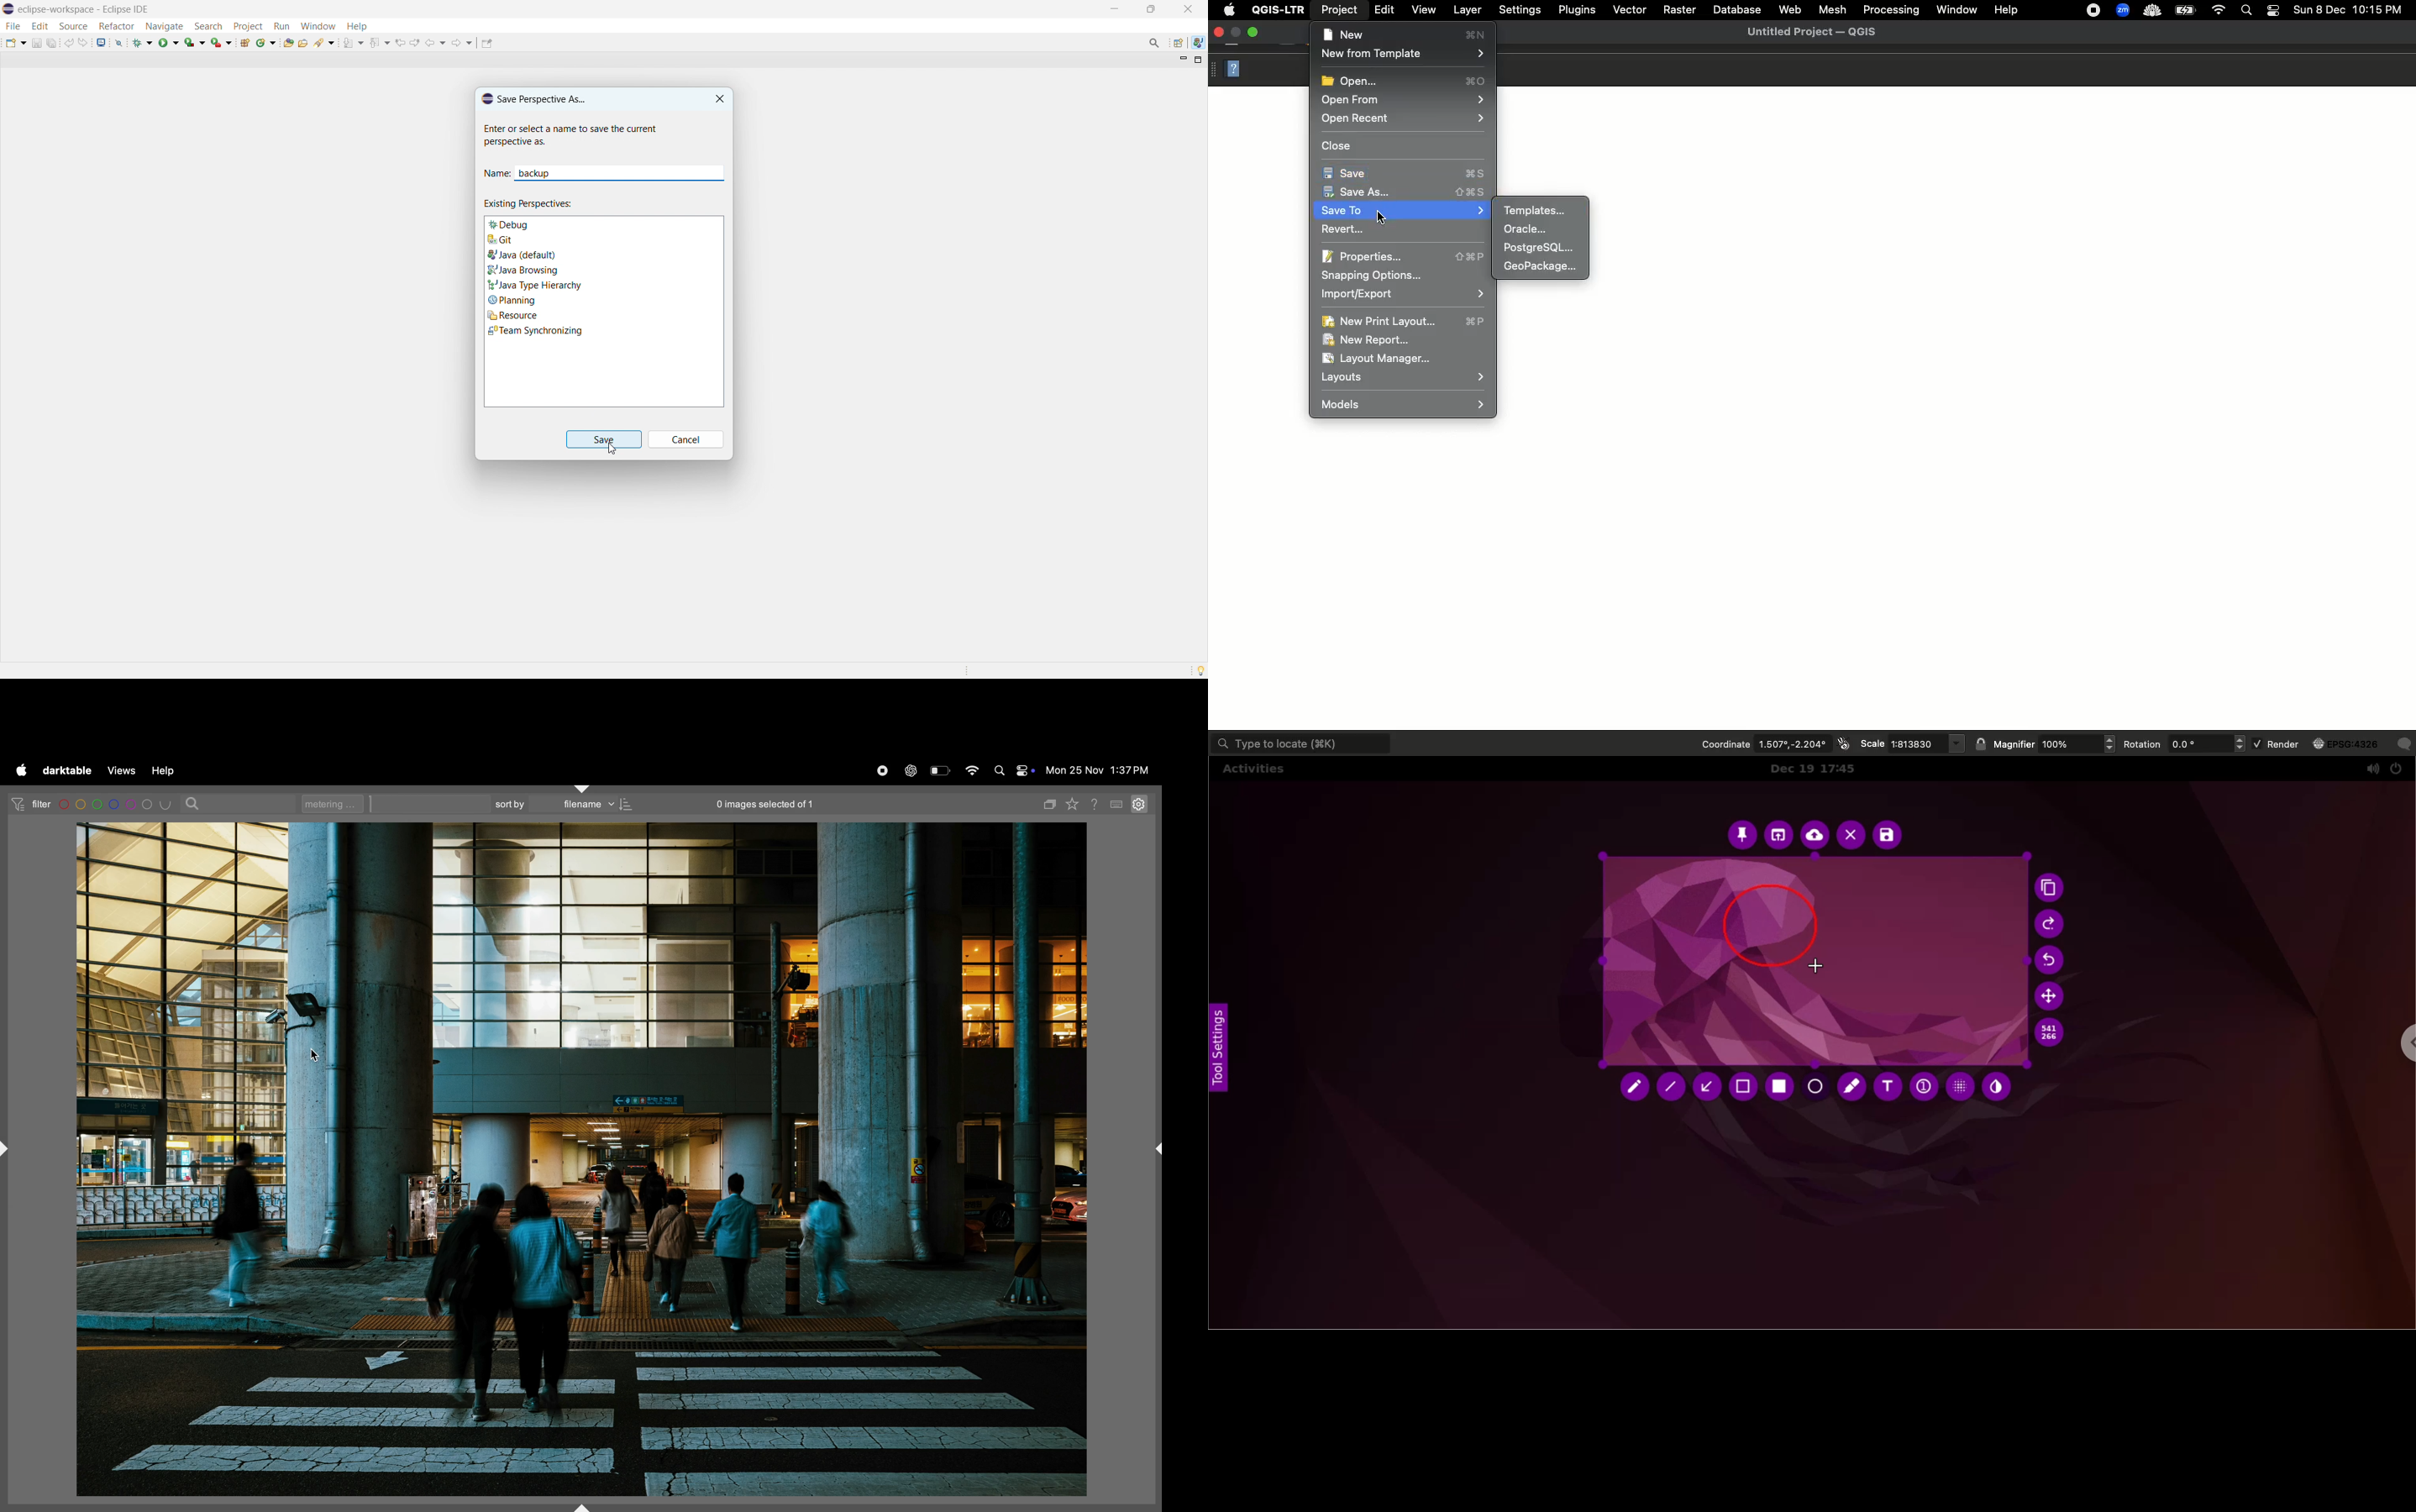 The height and width of the screenshot is (1512, 2436). I want to click on spotlight search, so click(1000, 770).